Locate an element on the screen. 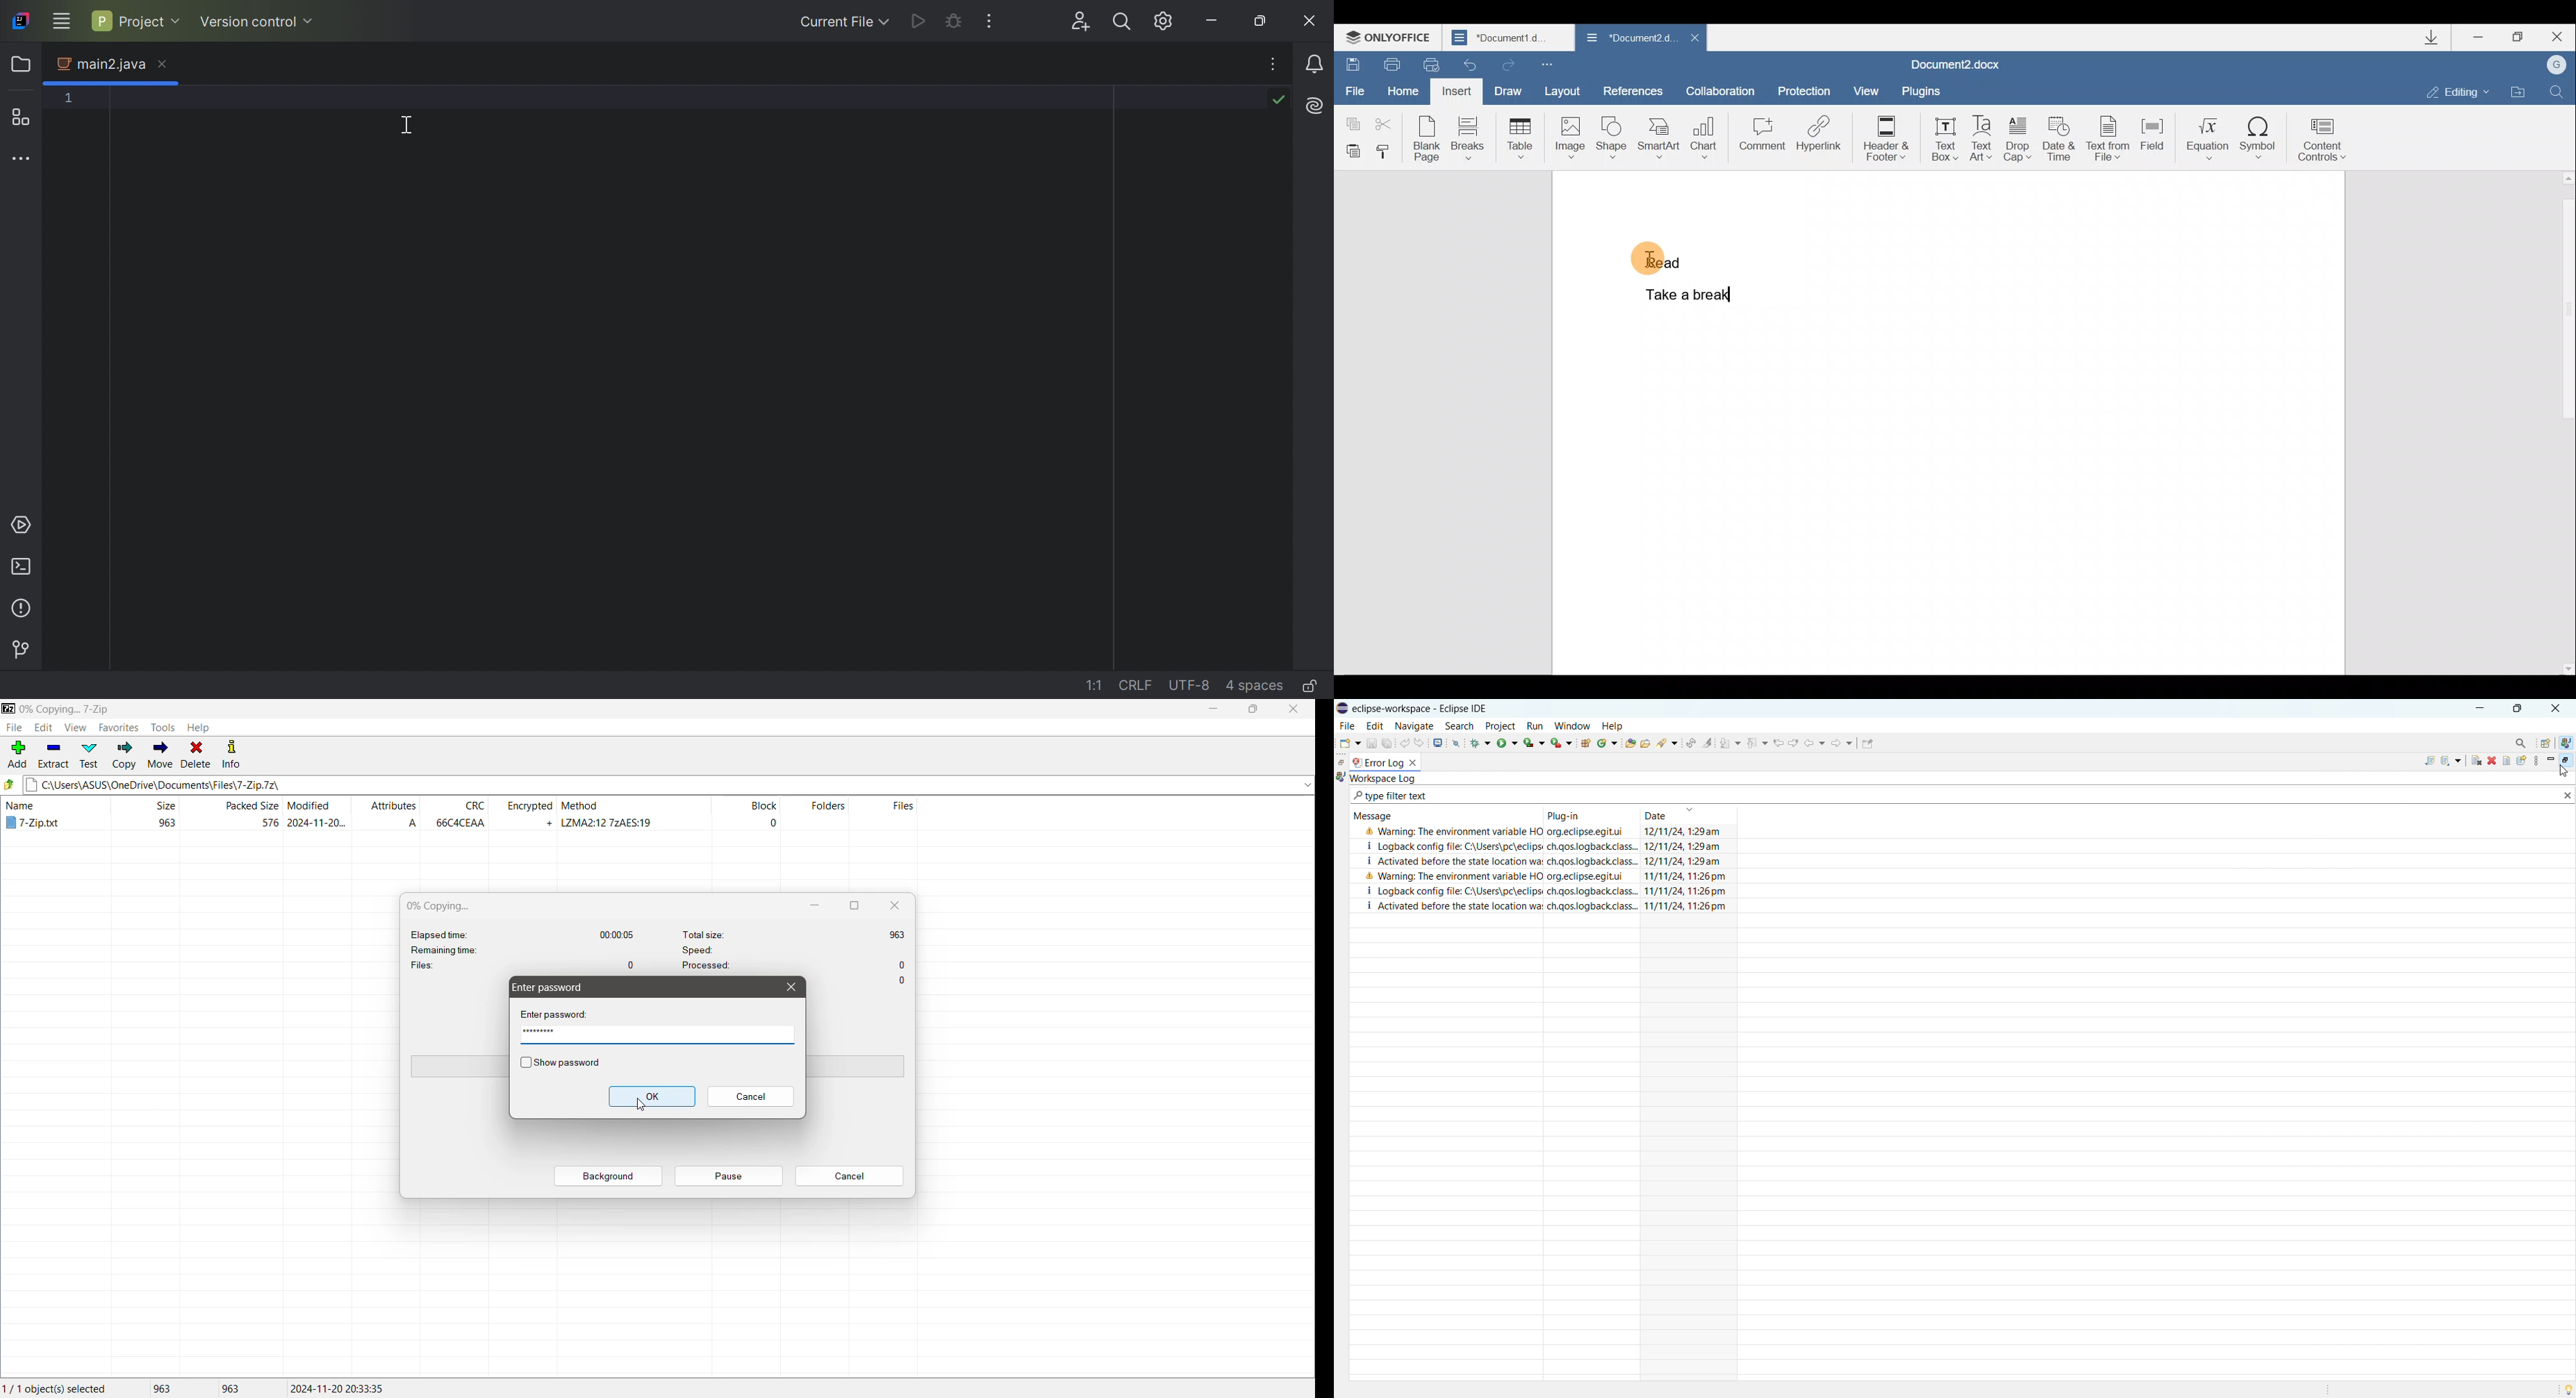 Image resolution: width=2576 pixels, height=1400 pixels. Close is located at coordinates (166, 63).